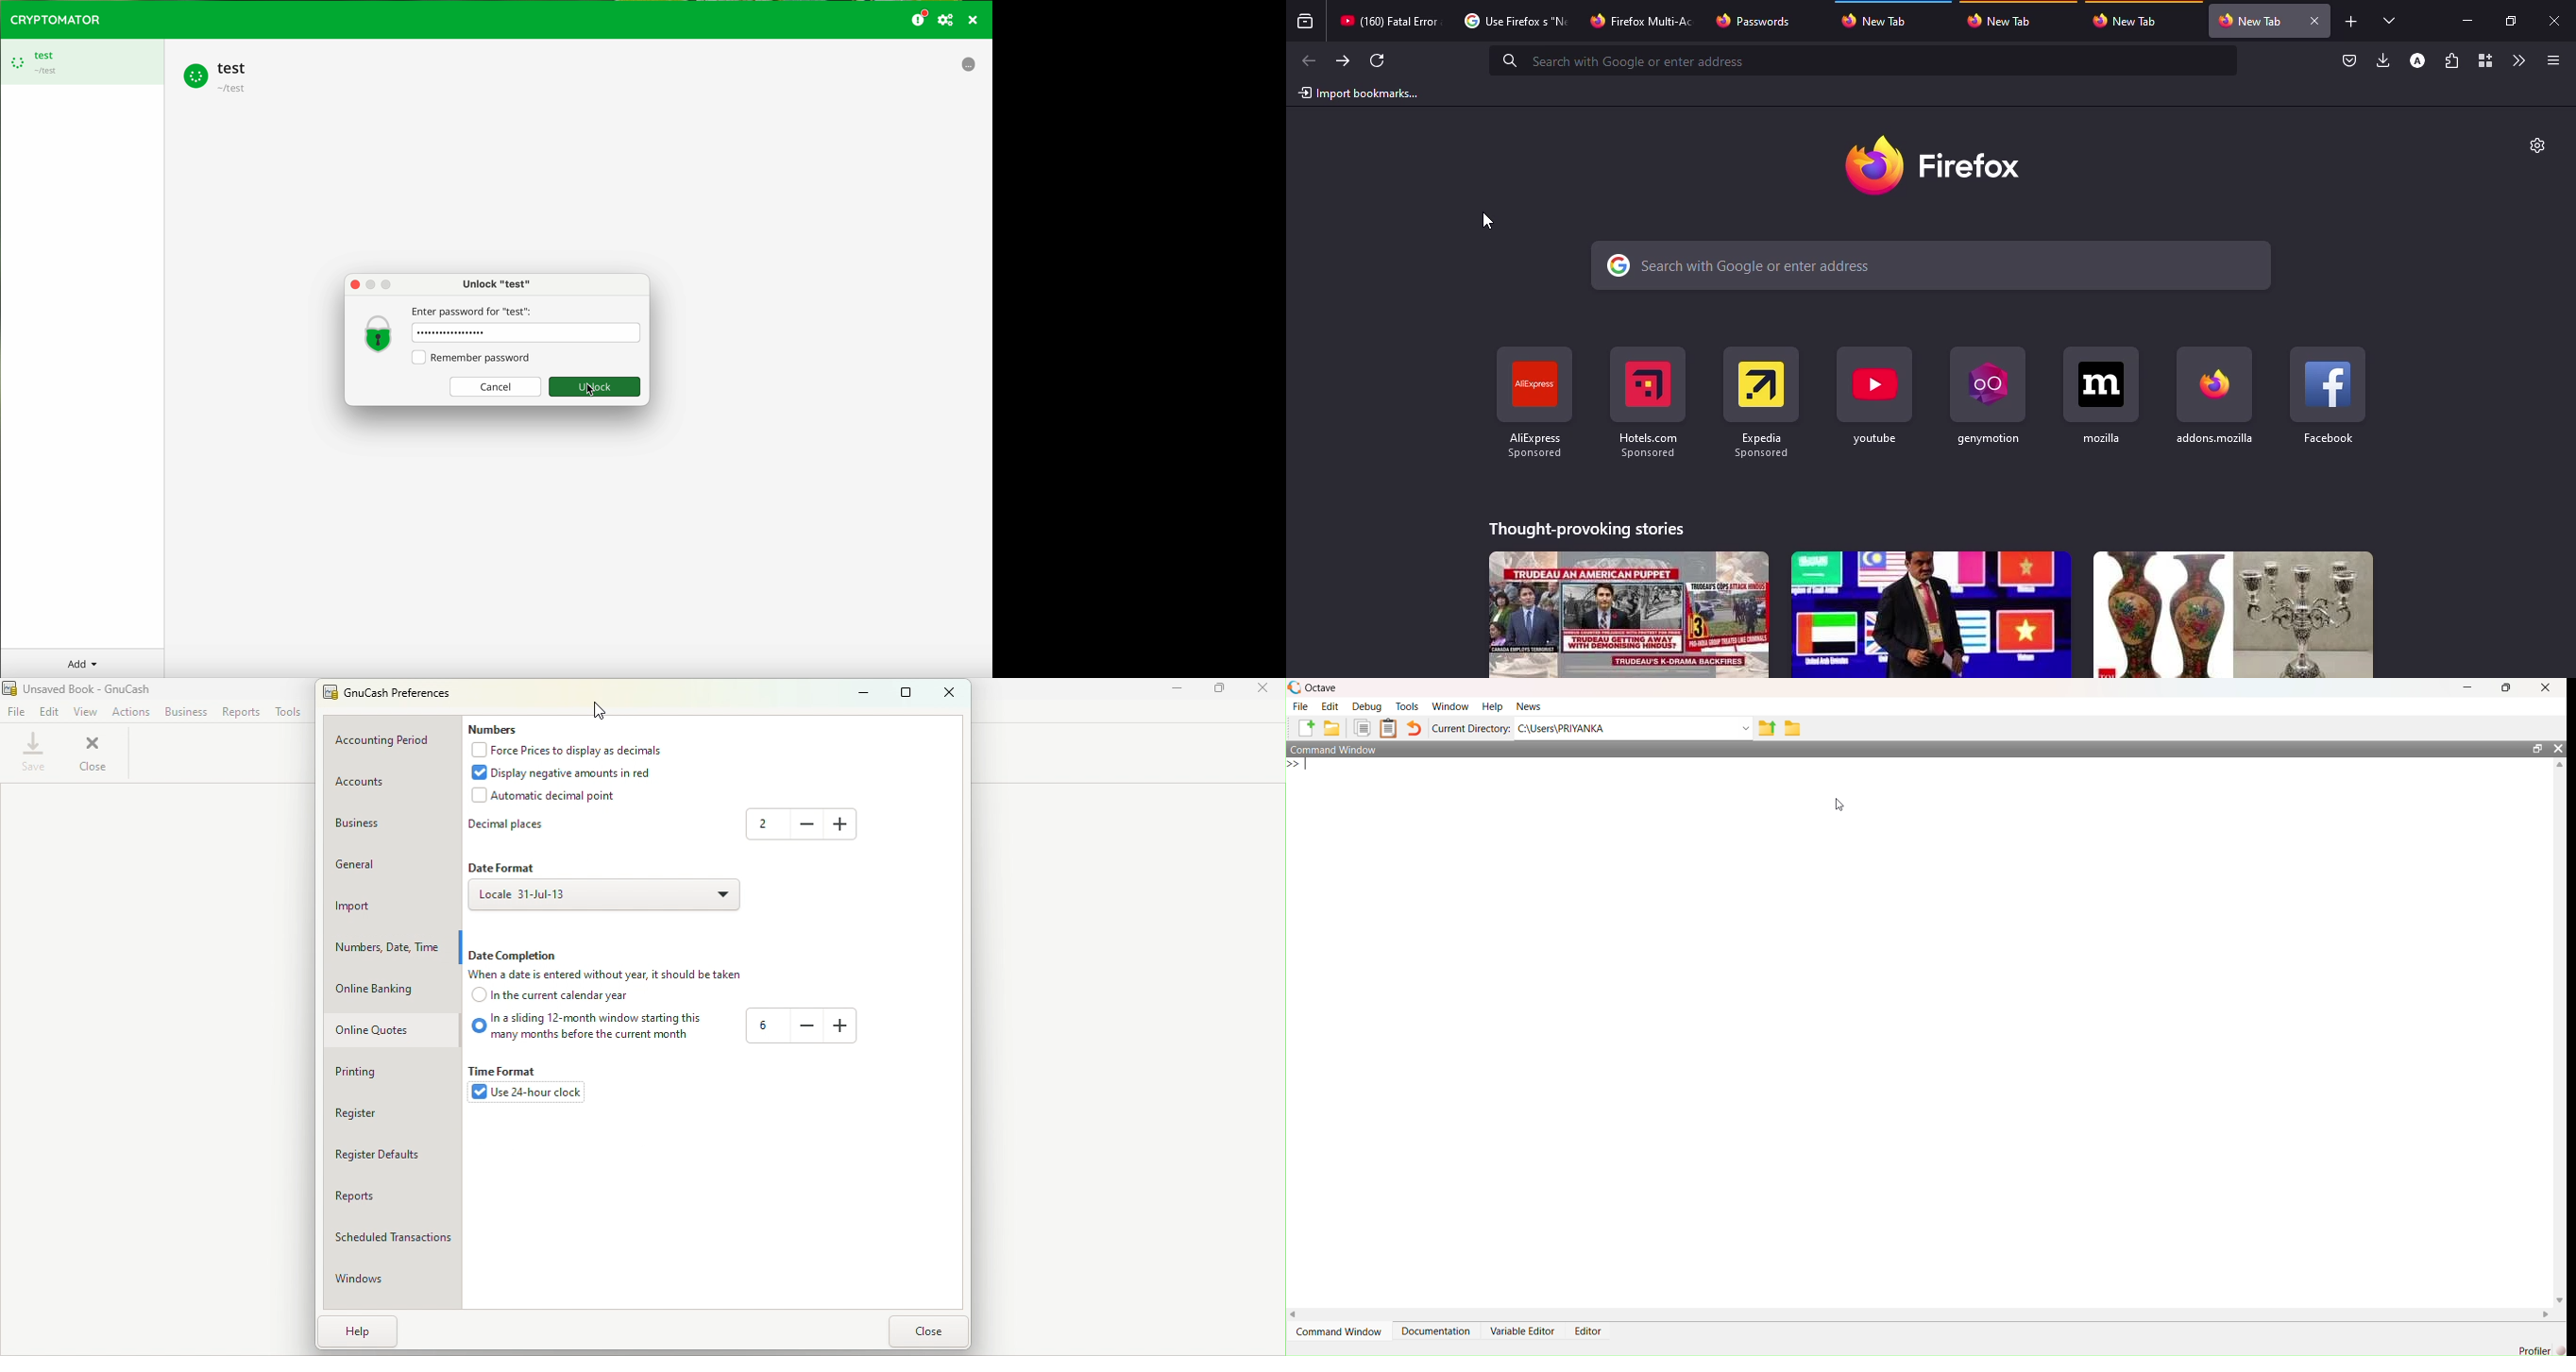 The image size is (2576, 1372). Describe the element at coordinates (2315, 20) in the screenshot. I see `close` at that location.